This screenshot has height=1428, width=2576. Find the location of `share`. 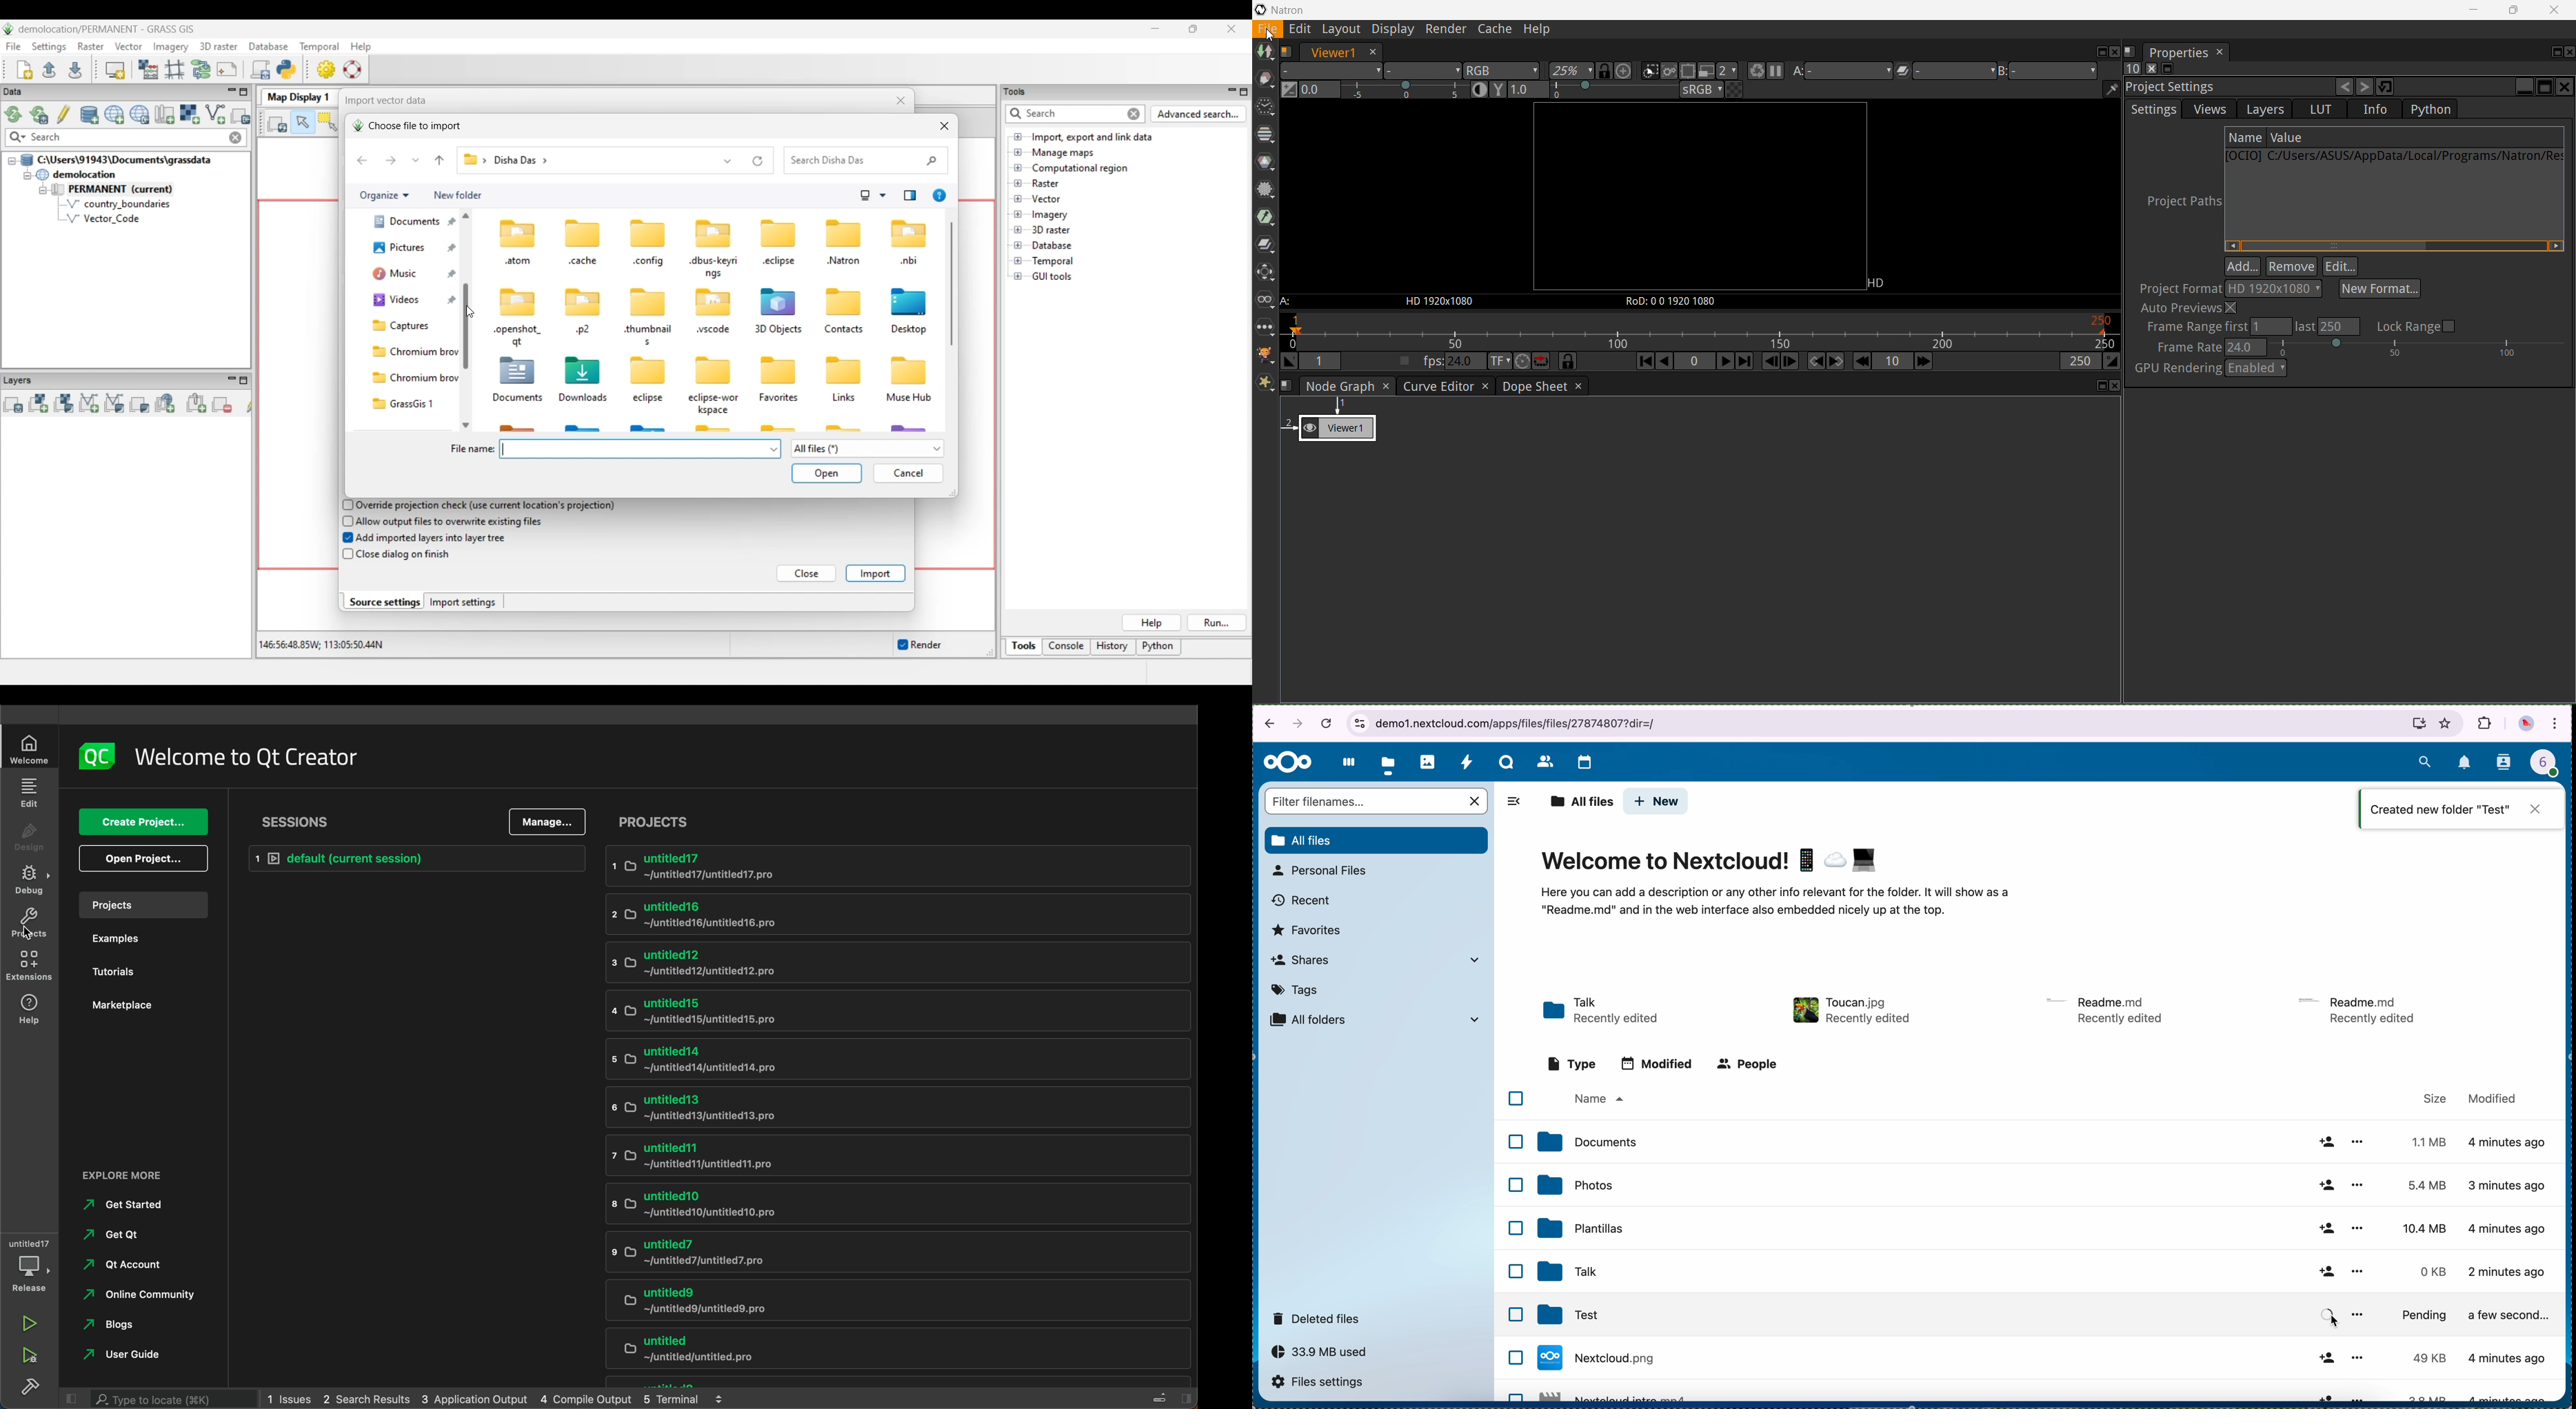

share is located at coordinates (2326, 1314).